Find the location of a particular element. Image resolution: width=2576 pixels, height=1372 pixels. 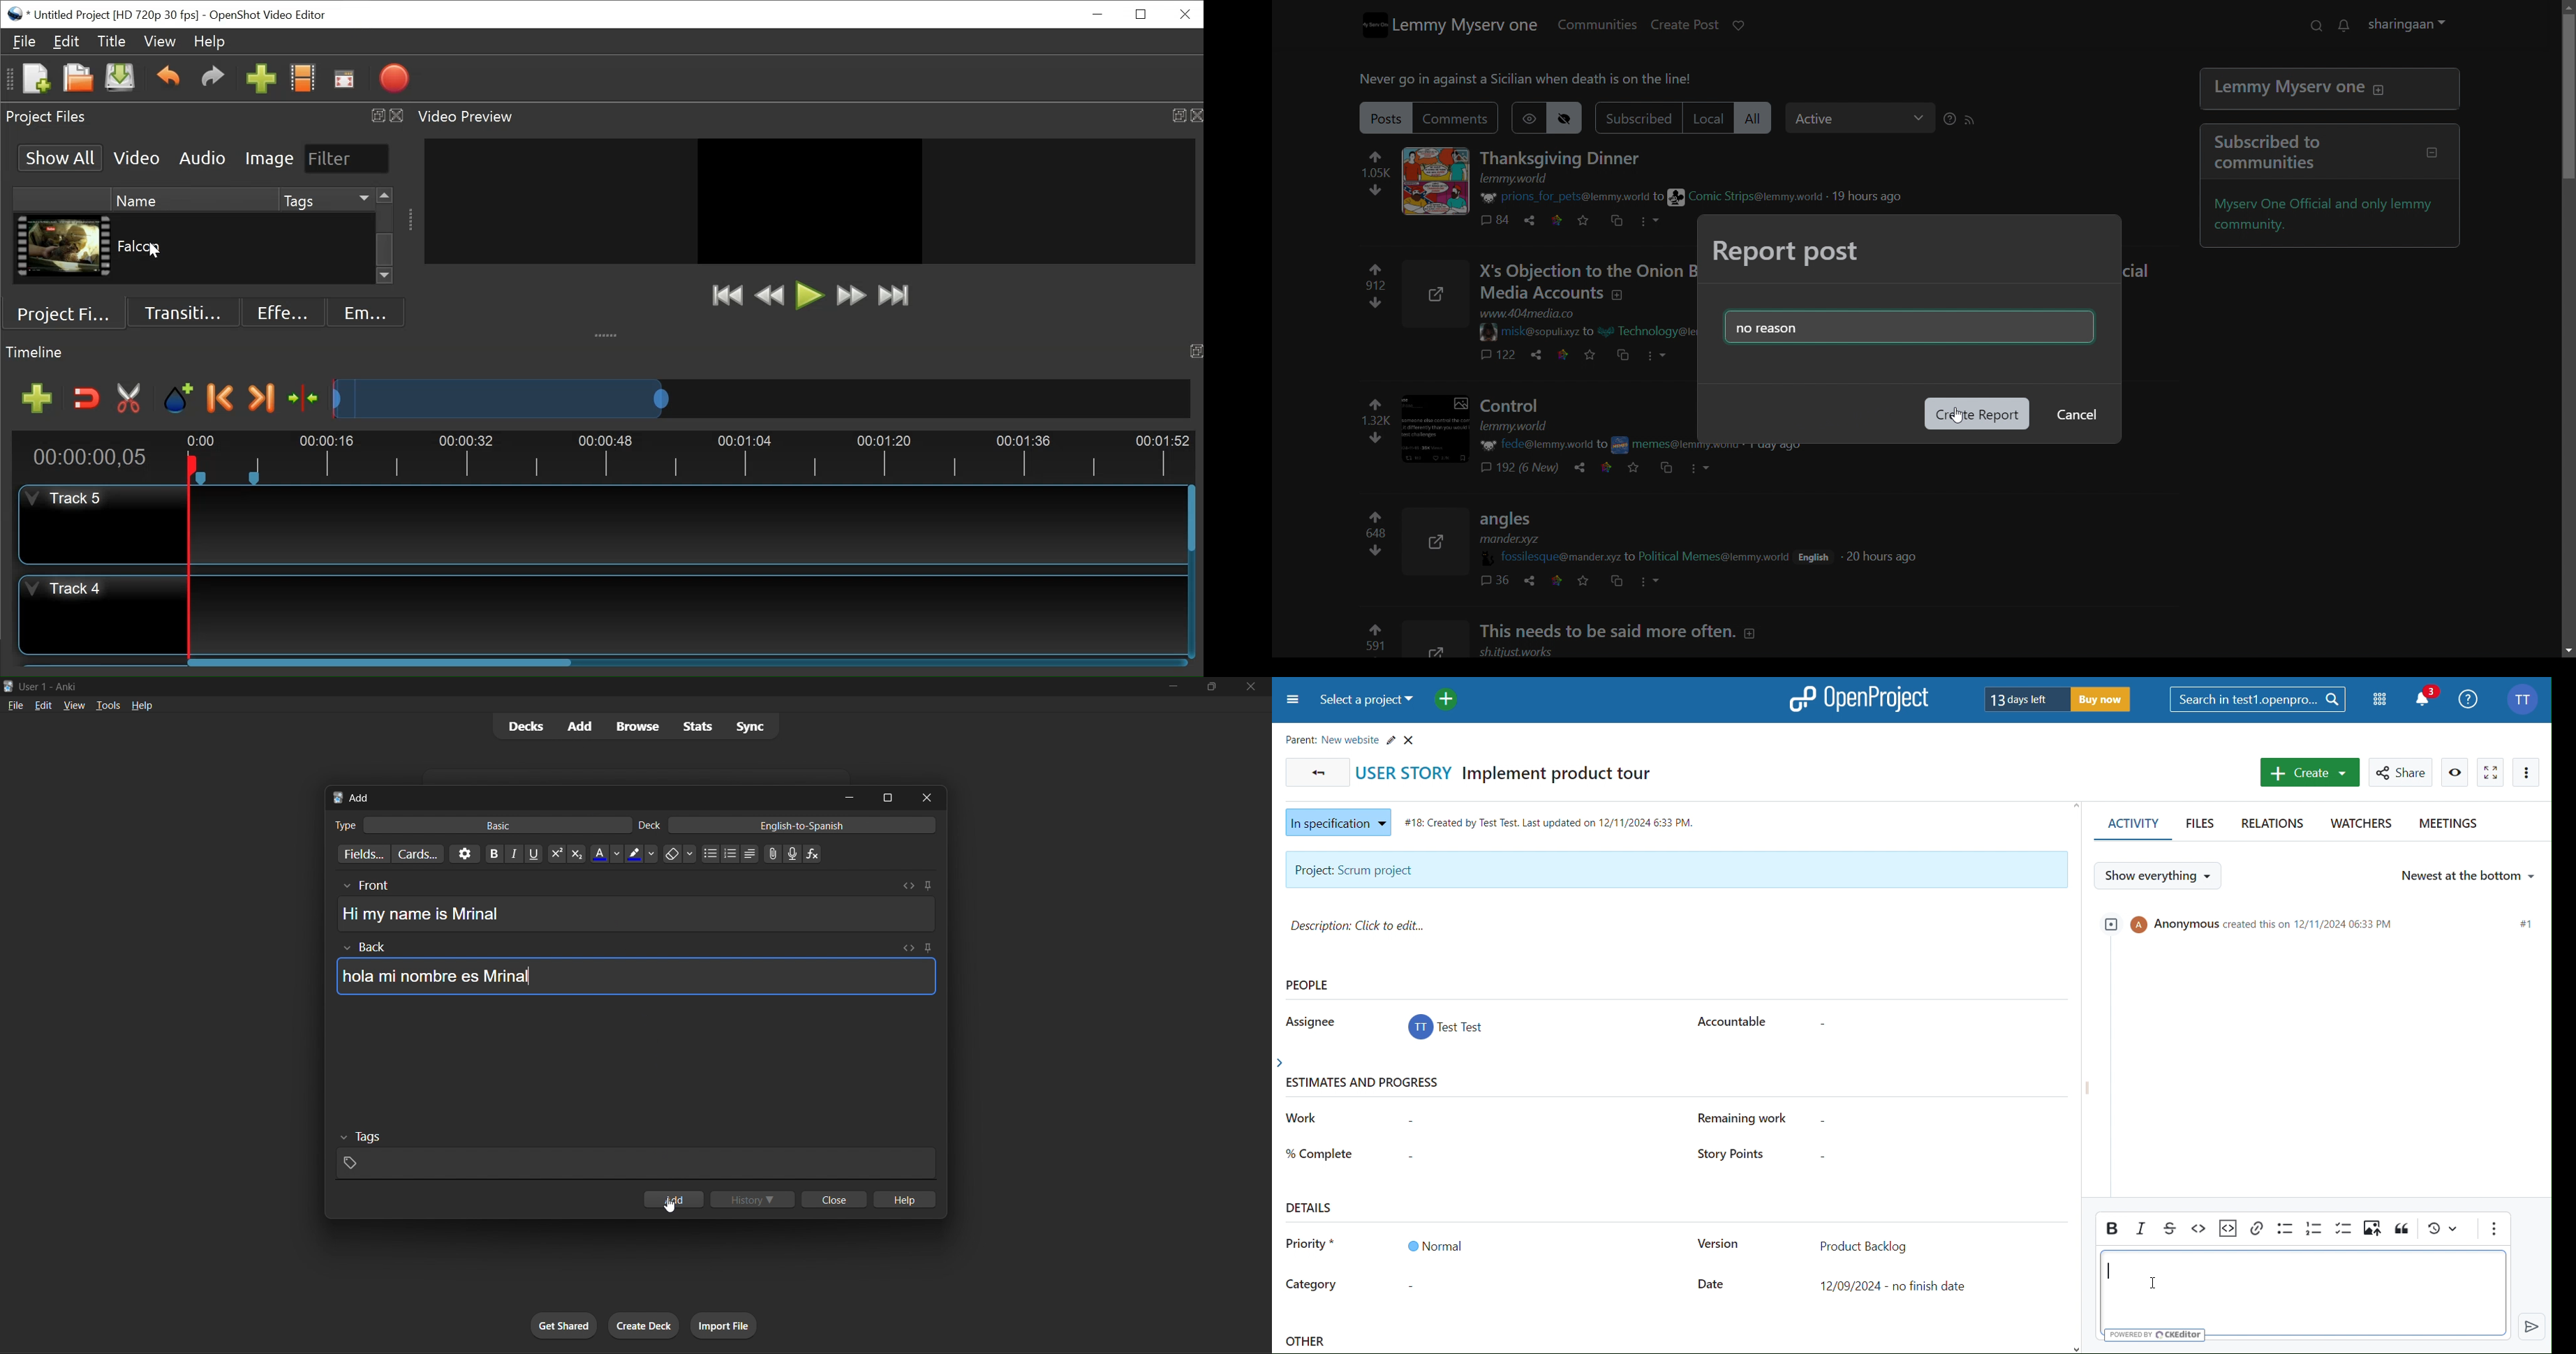

card front english text box  is located at coordinates (635, 906).